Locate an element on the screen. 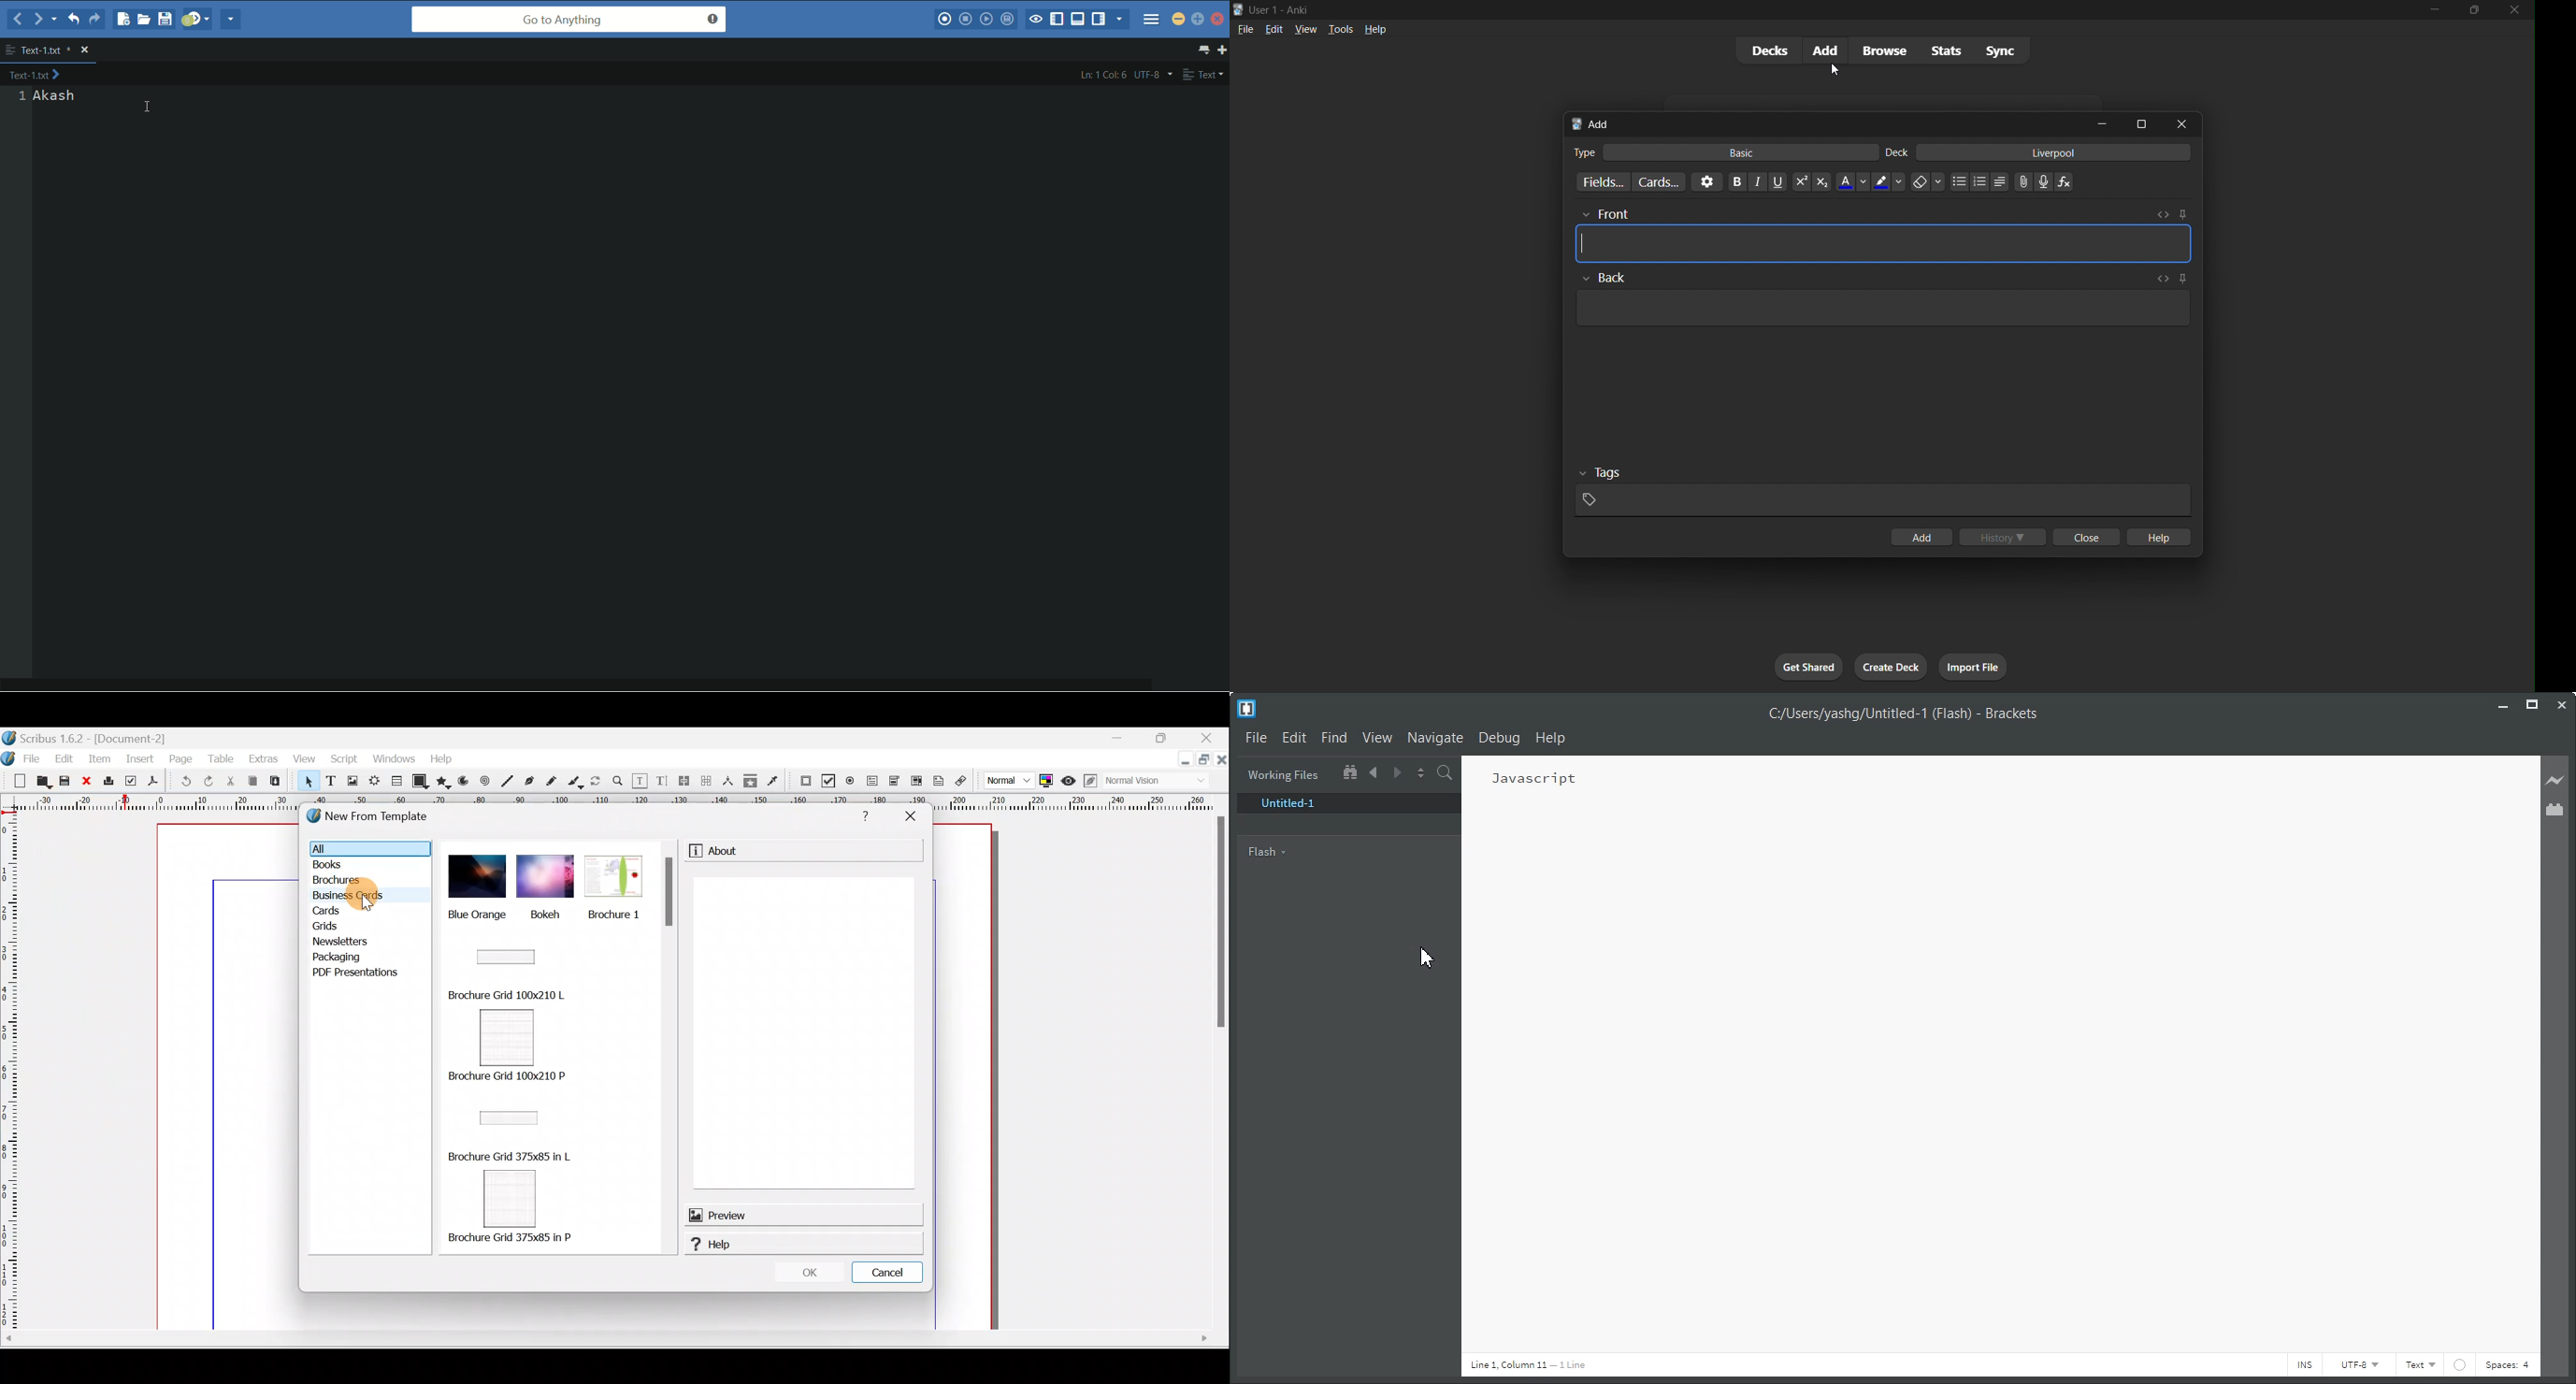 The height and width of the screenshot is (1400, 2576). Card Front input field is located at coordinates (1887, 235).